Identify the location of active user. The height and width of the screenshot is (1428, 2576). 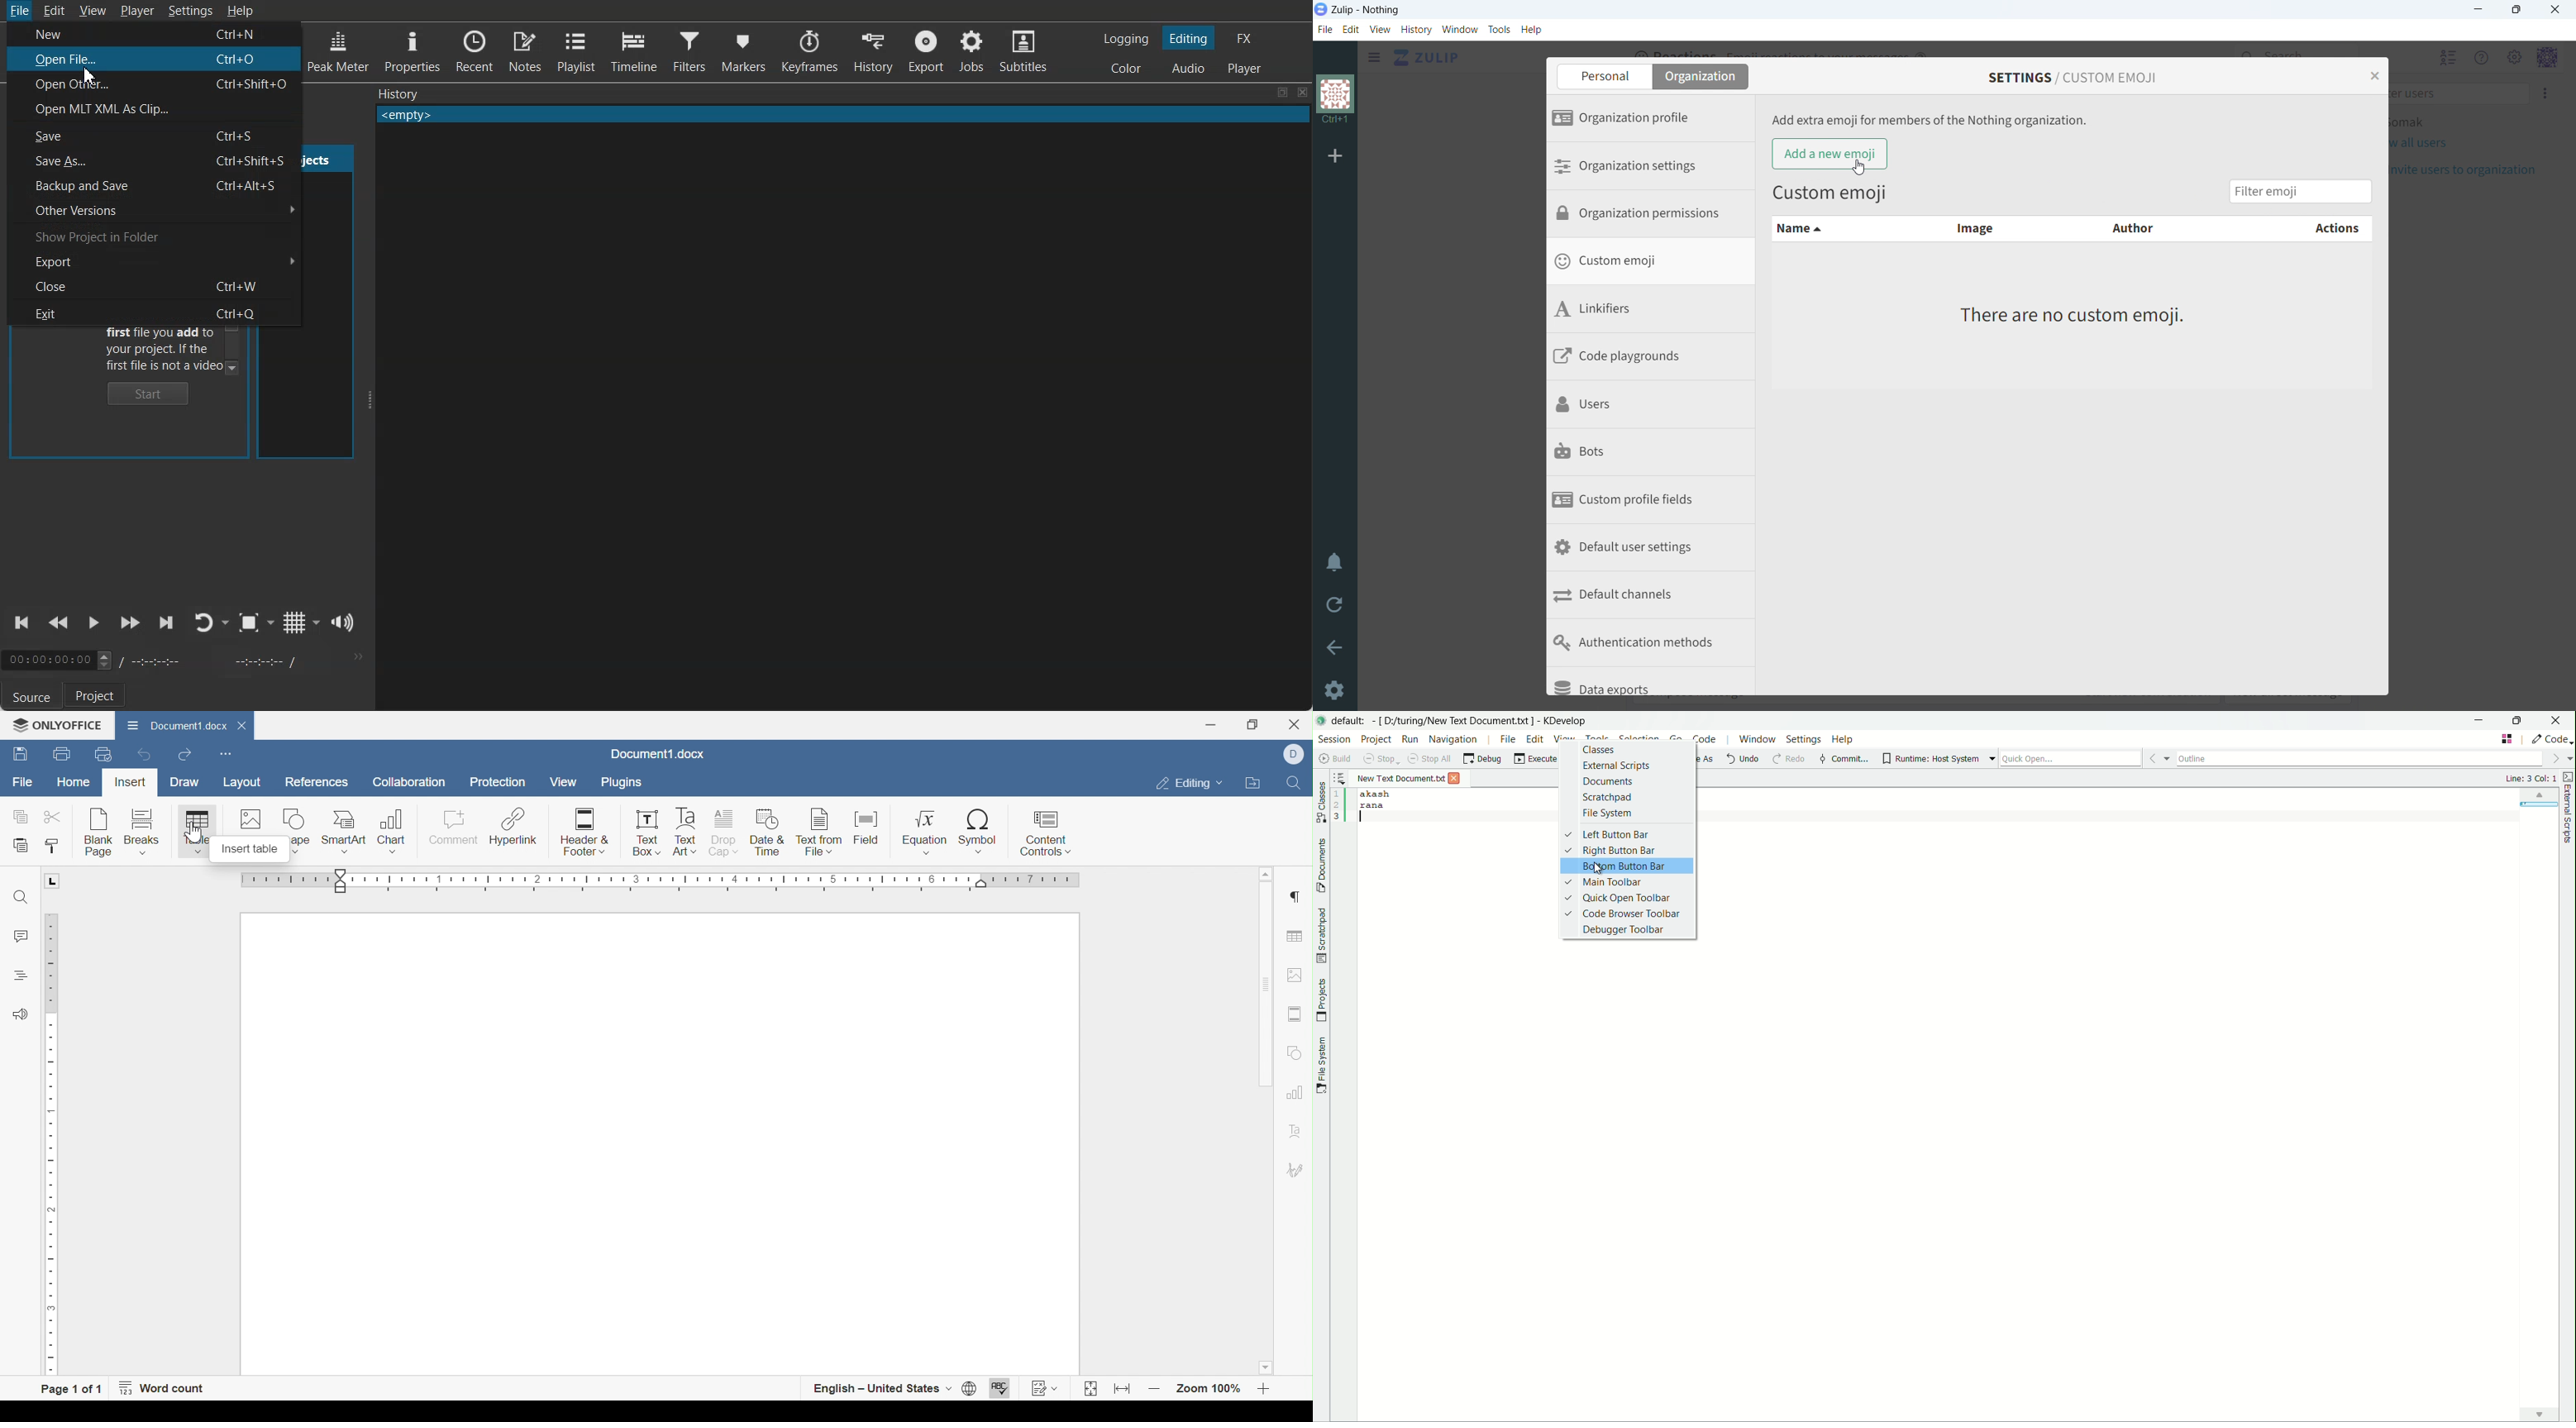
(2413, 122).